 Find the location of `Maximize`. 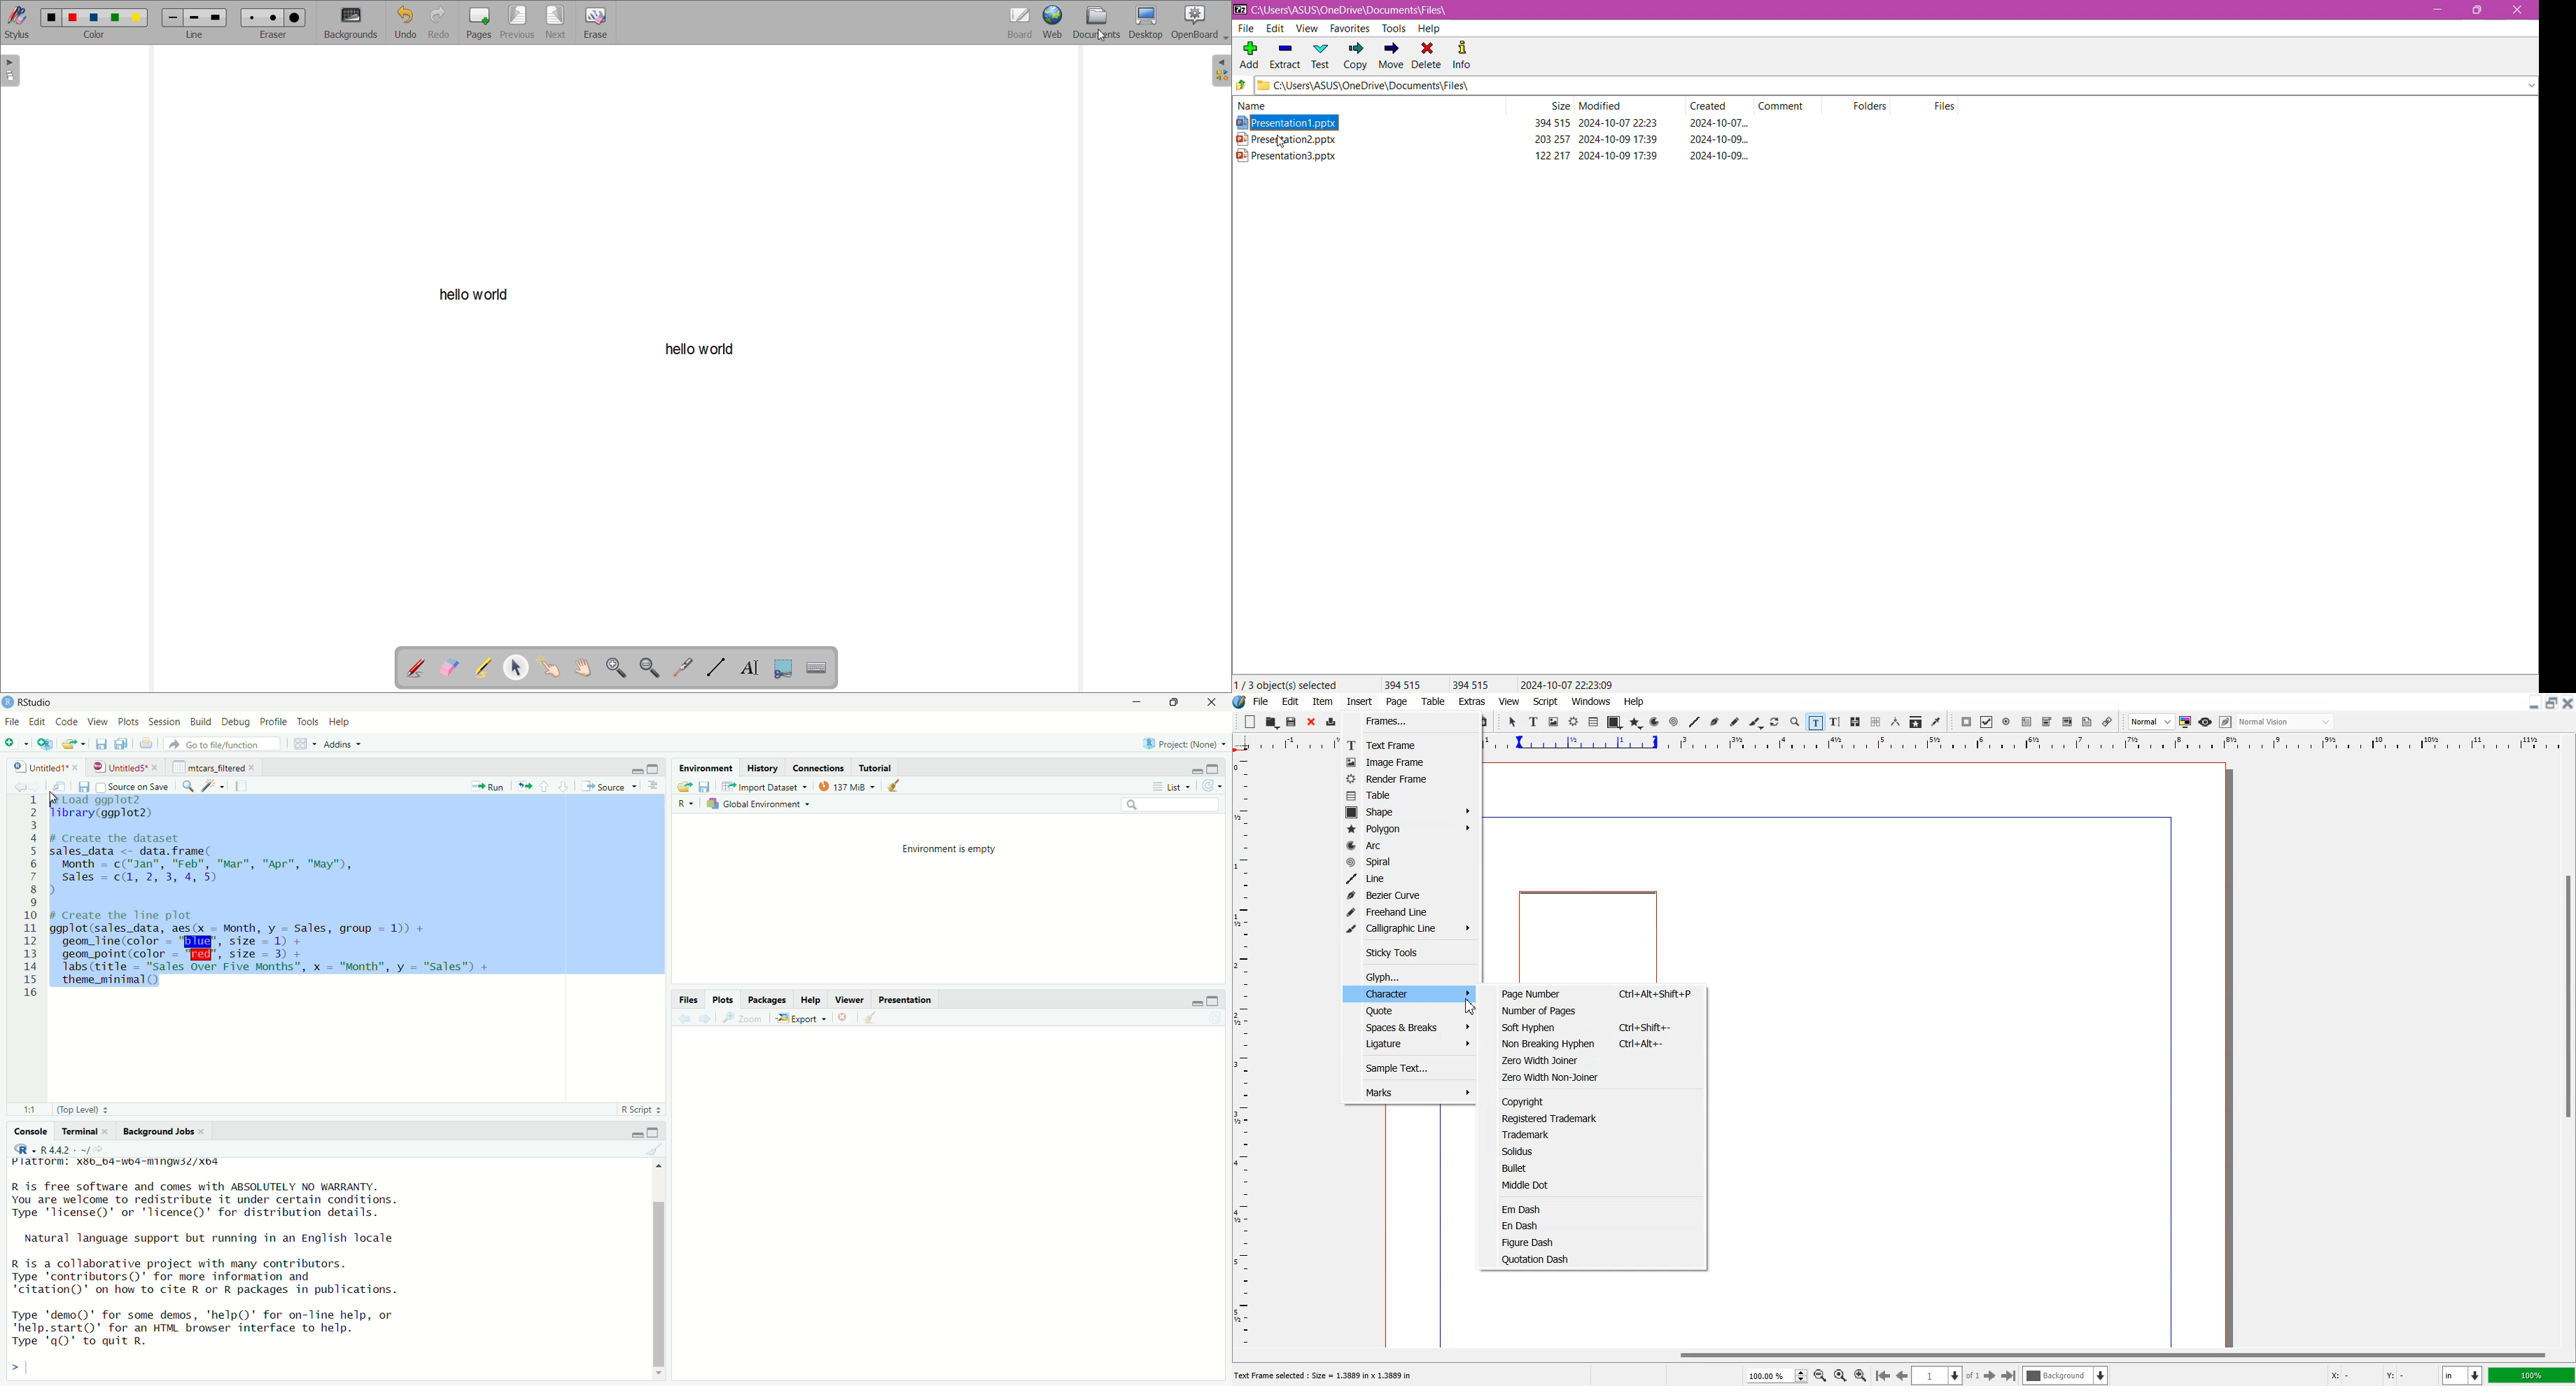

Maximize is located at coordinates (2552, 702).